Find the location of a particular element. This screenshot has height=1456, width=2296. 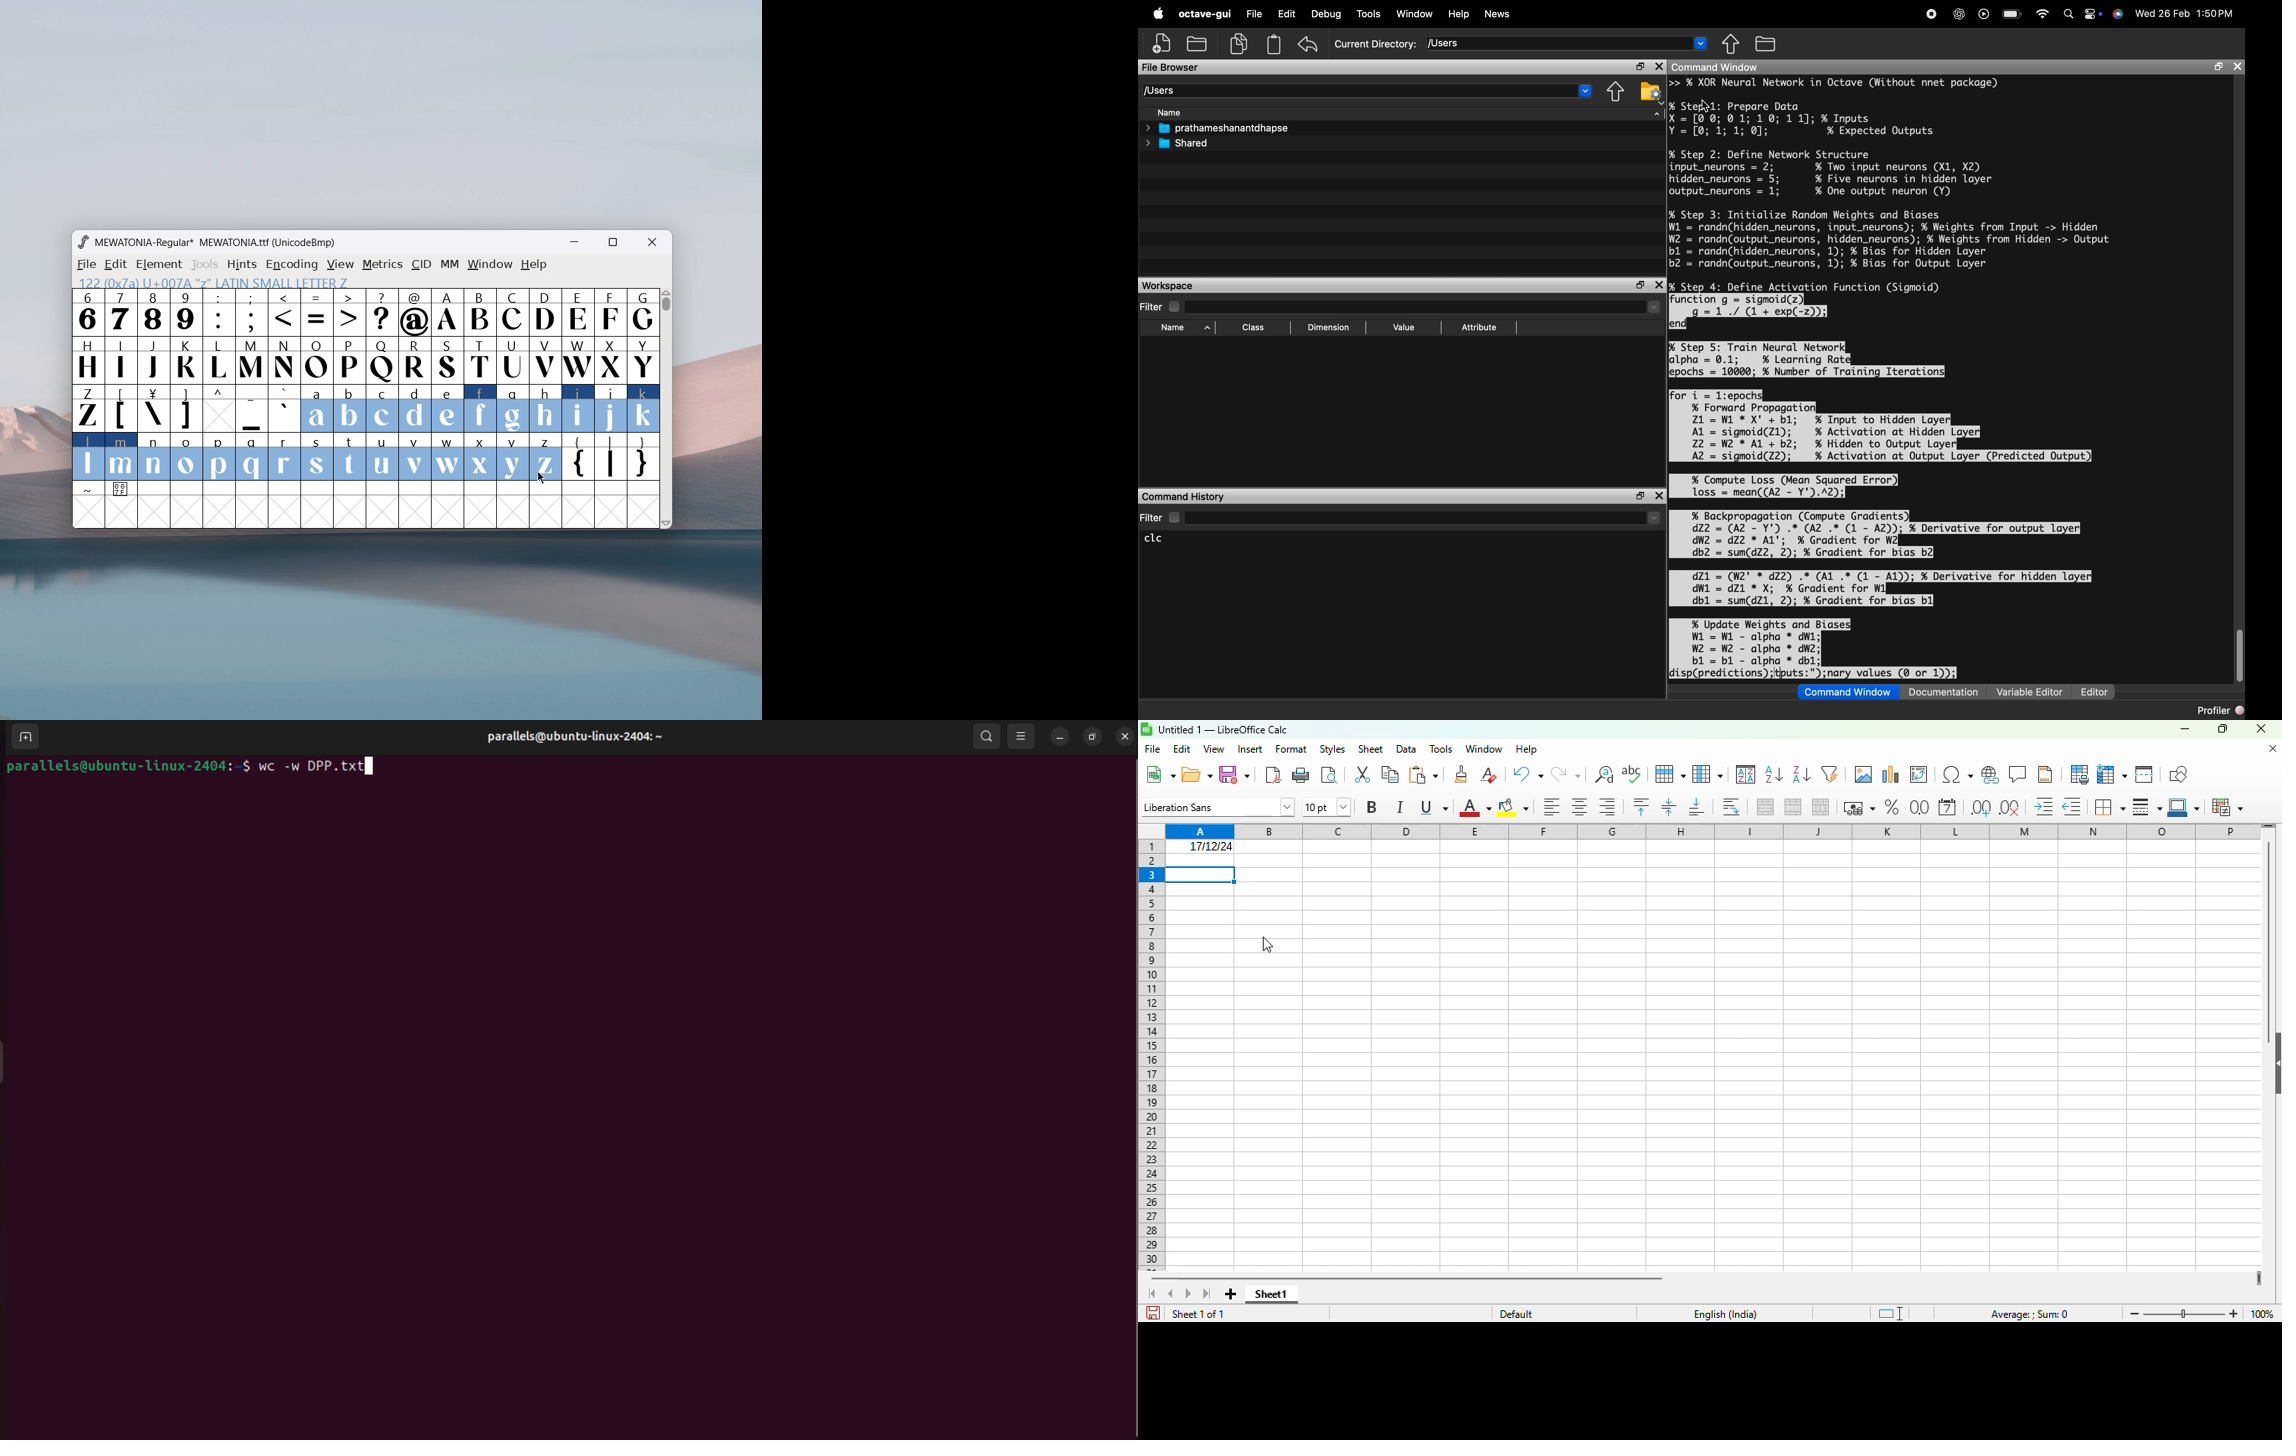

G is located at coordinates (643, 312).